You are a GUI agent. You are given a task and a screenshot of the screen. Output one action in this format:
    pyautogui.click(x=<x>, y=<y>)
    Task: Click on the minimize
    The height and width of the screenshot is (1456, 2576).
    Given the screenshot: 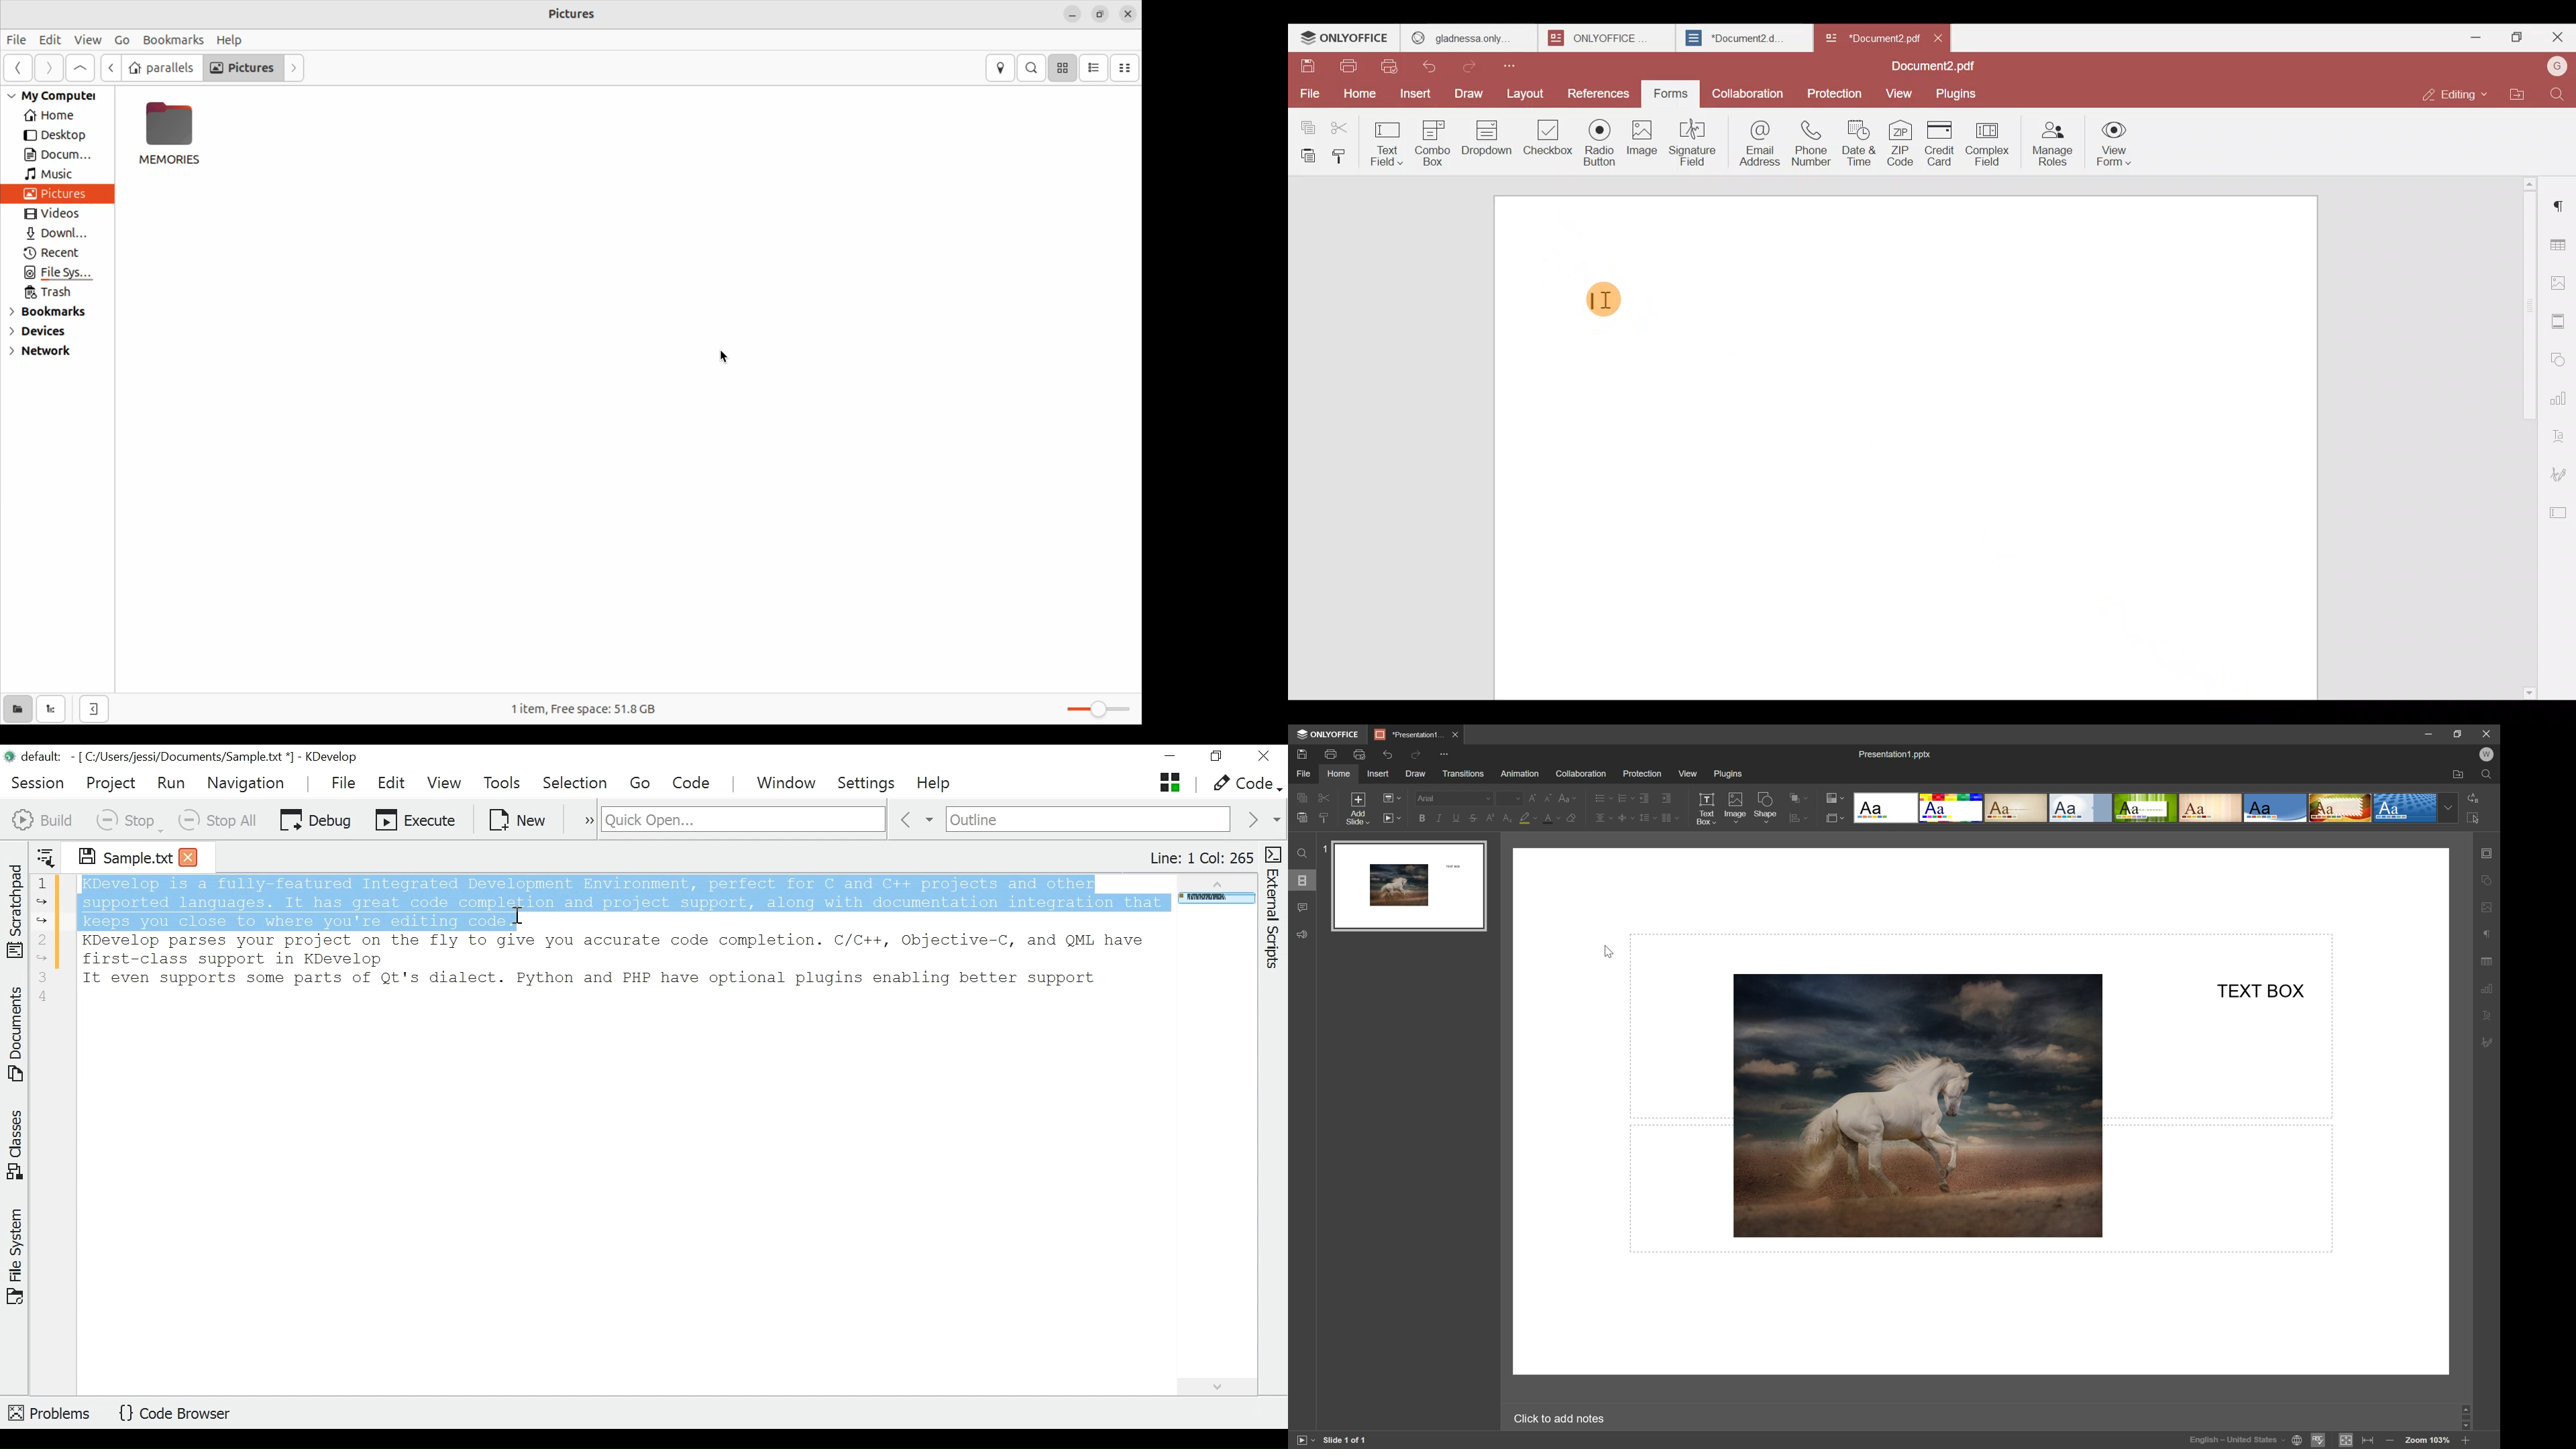 What is the action you would take?
    pyautogui.click(x=1172, y=757)
    